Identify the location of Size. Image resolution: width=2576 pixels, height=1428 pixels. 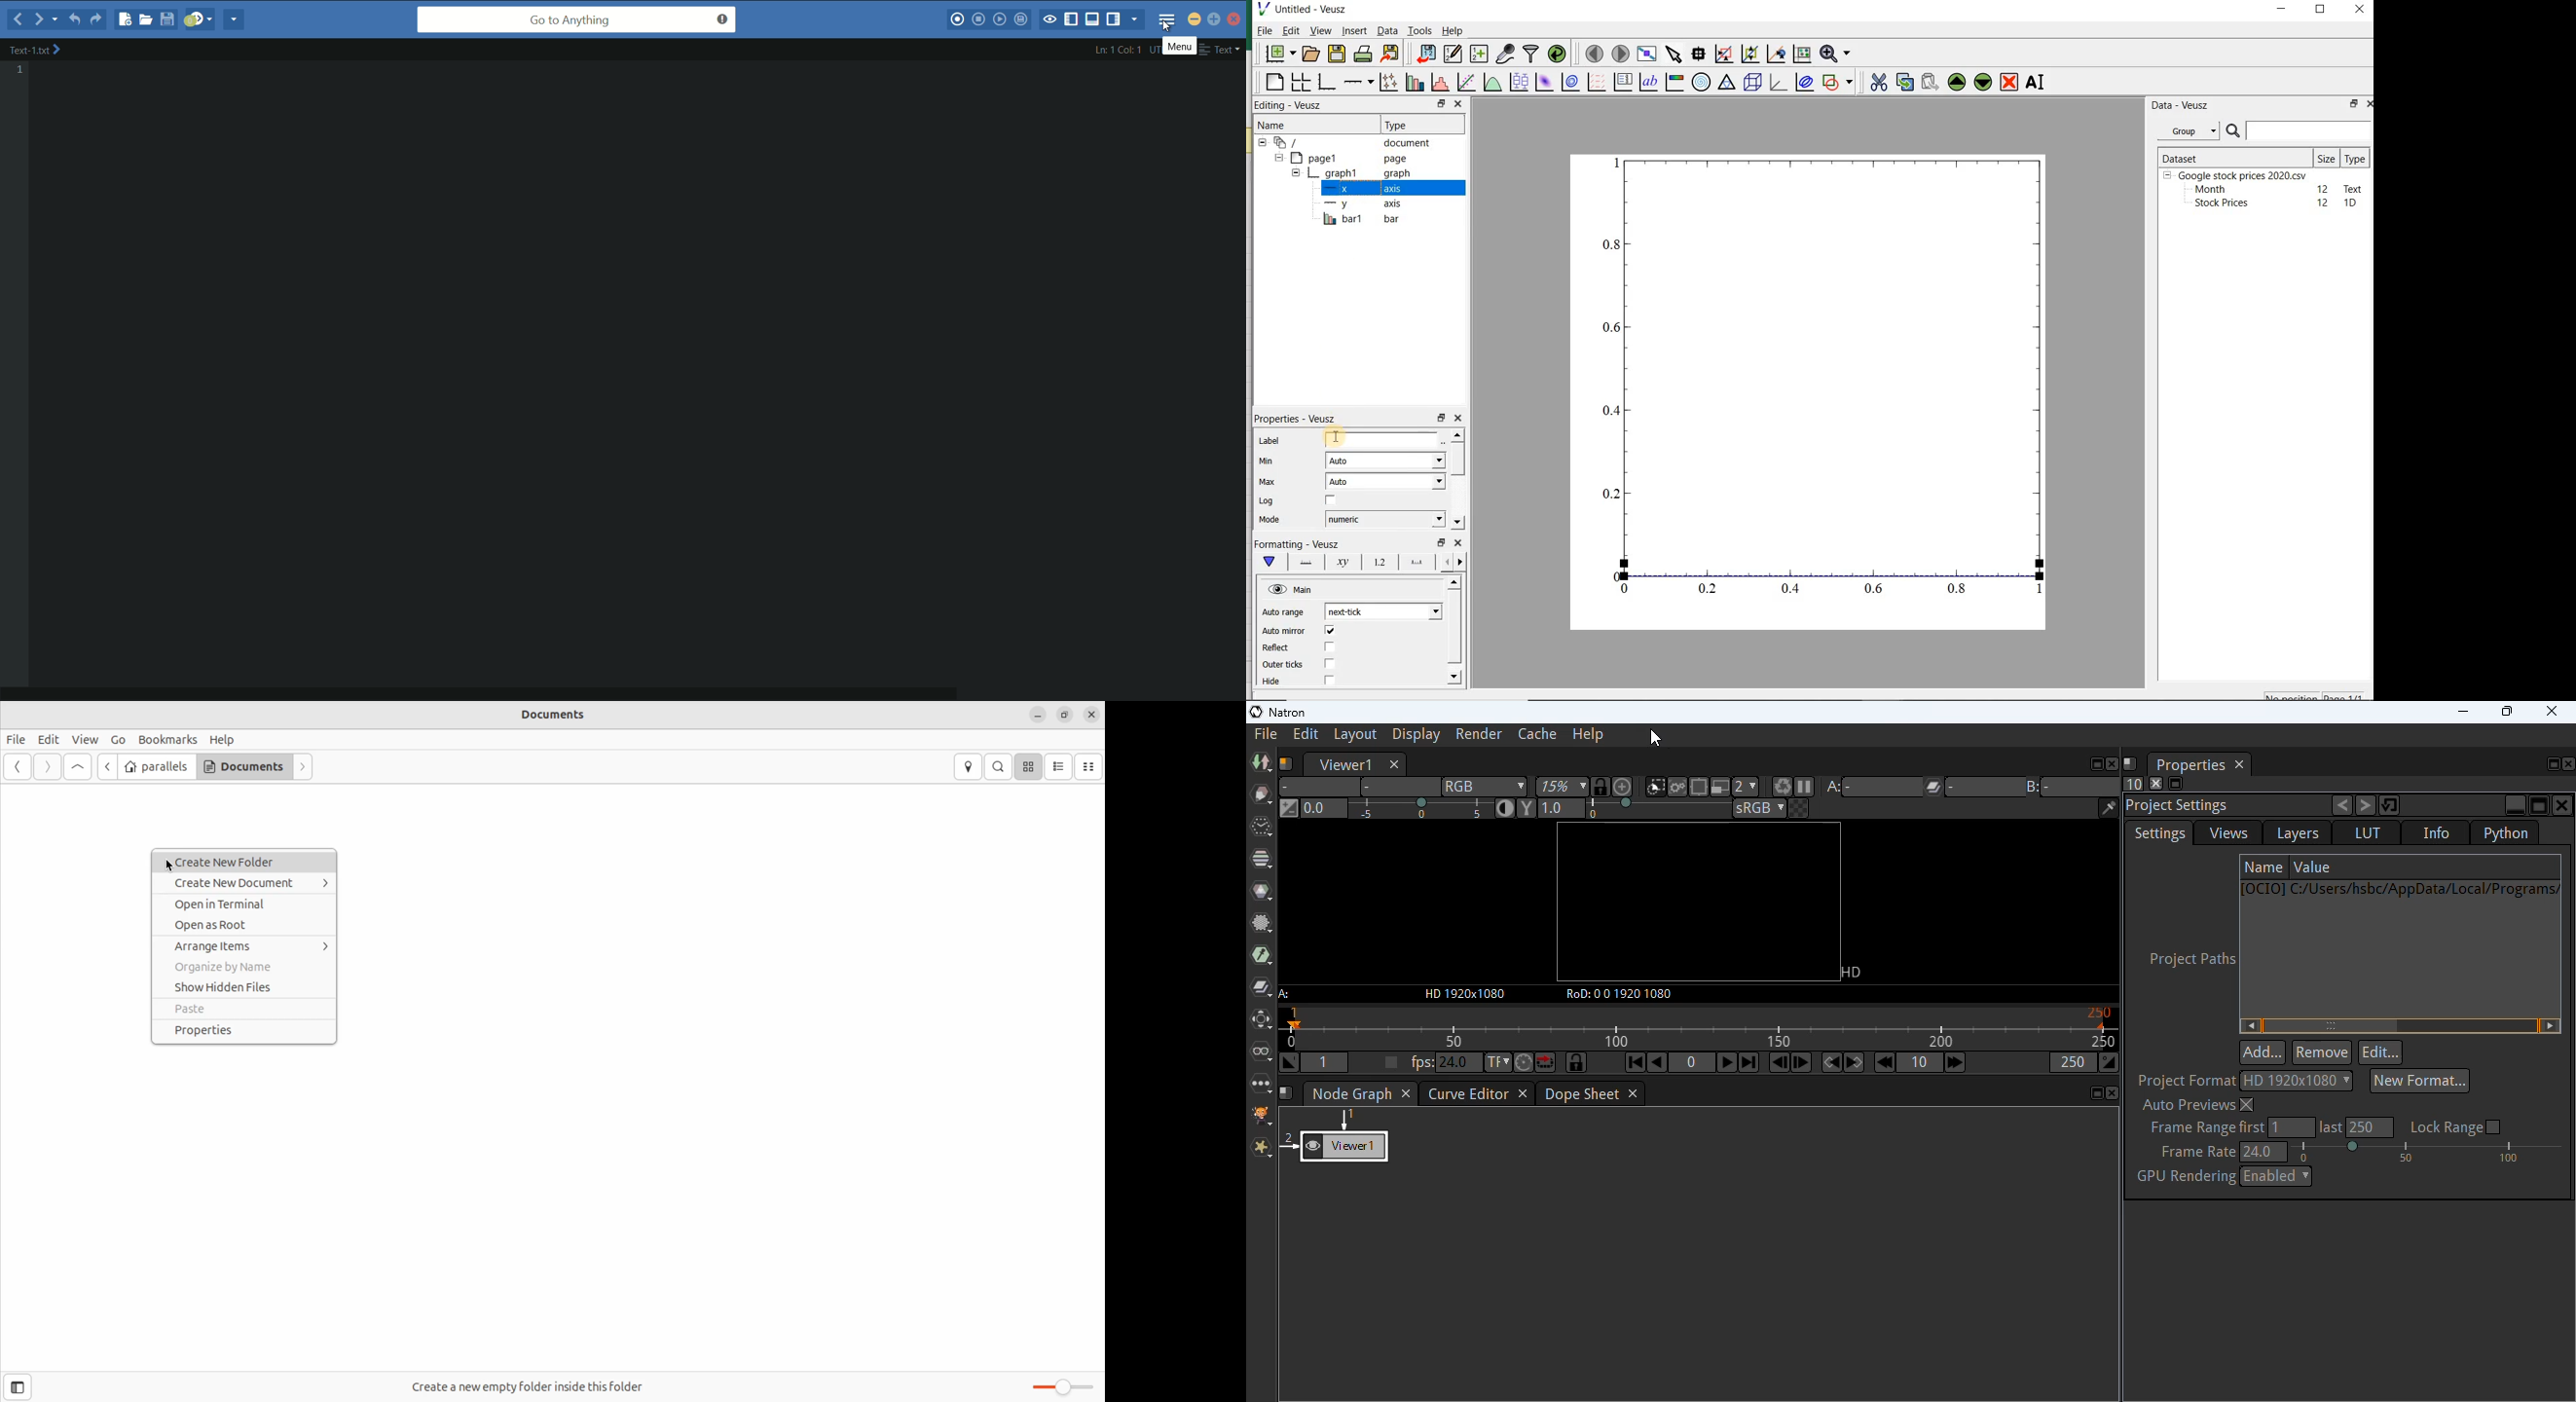
(2327, 157).